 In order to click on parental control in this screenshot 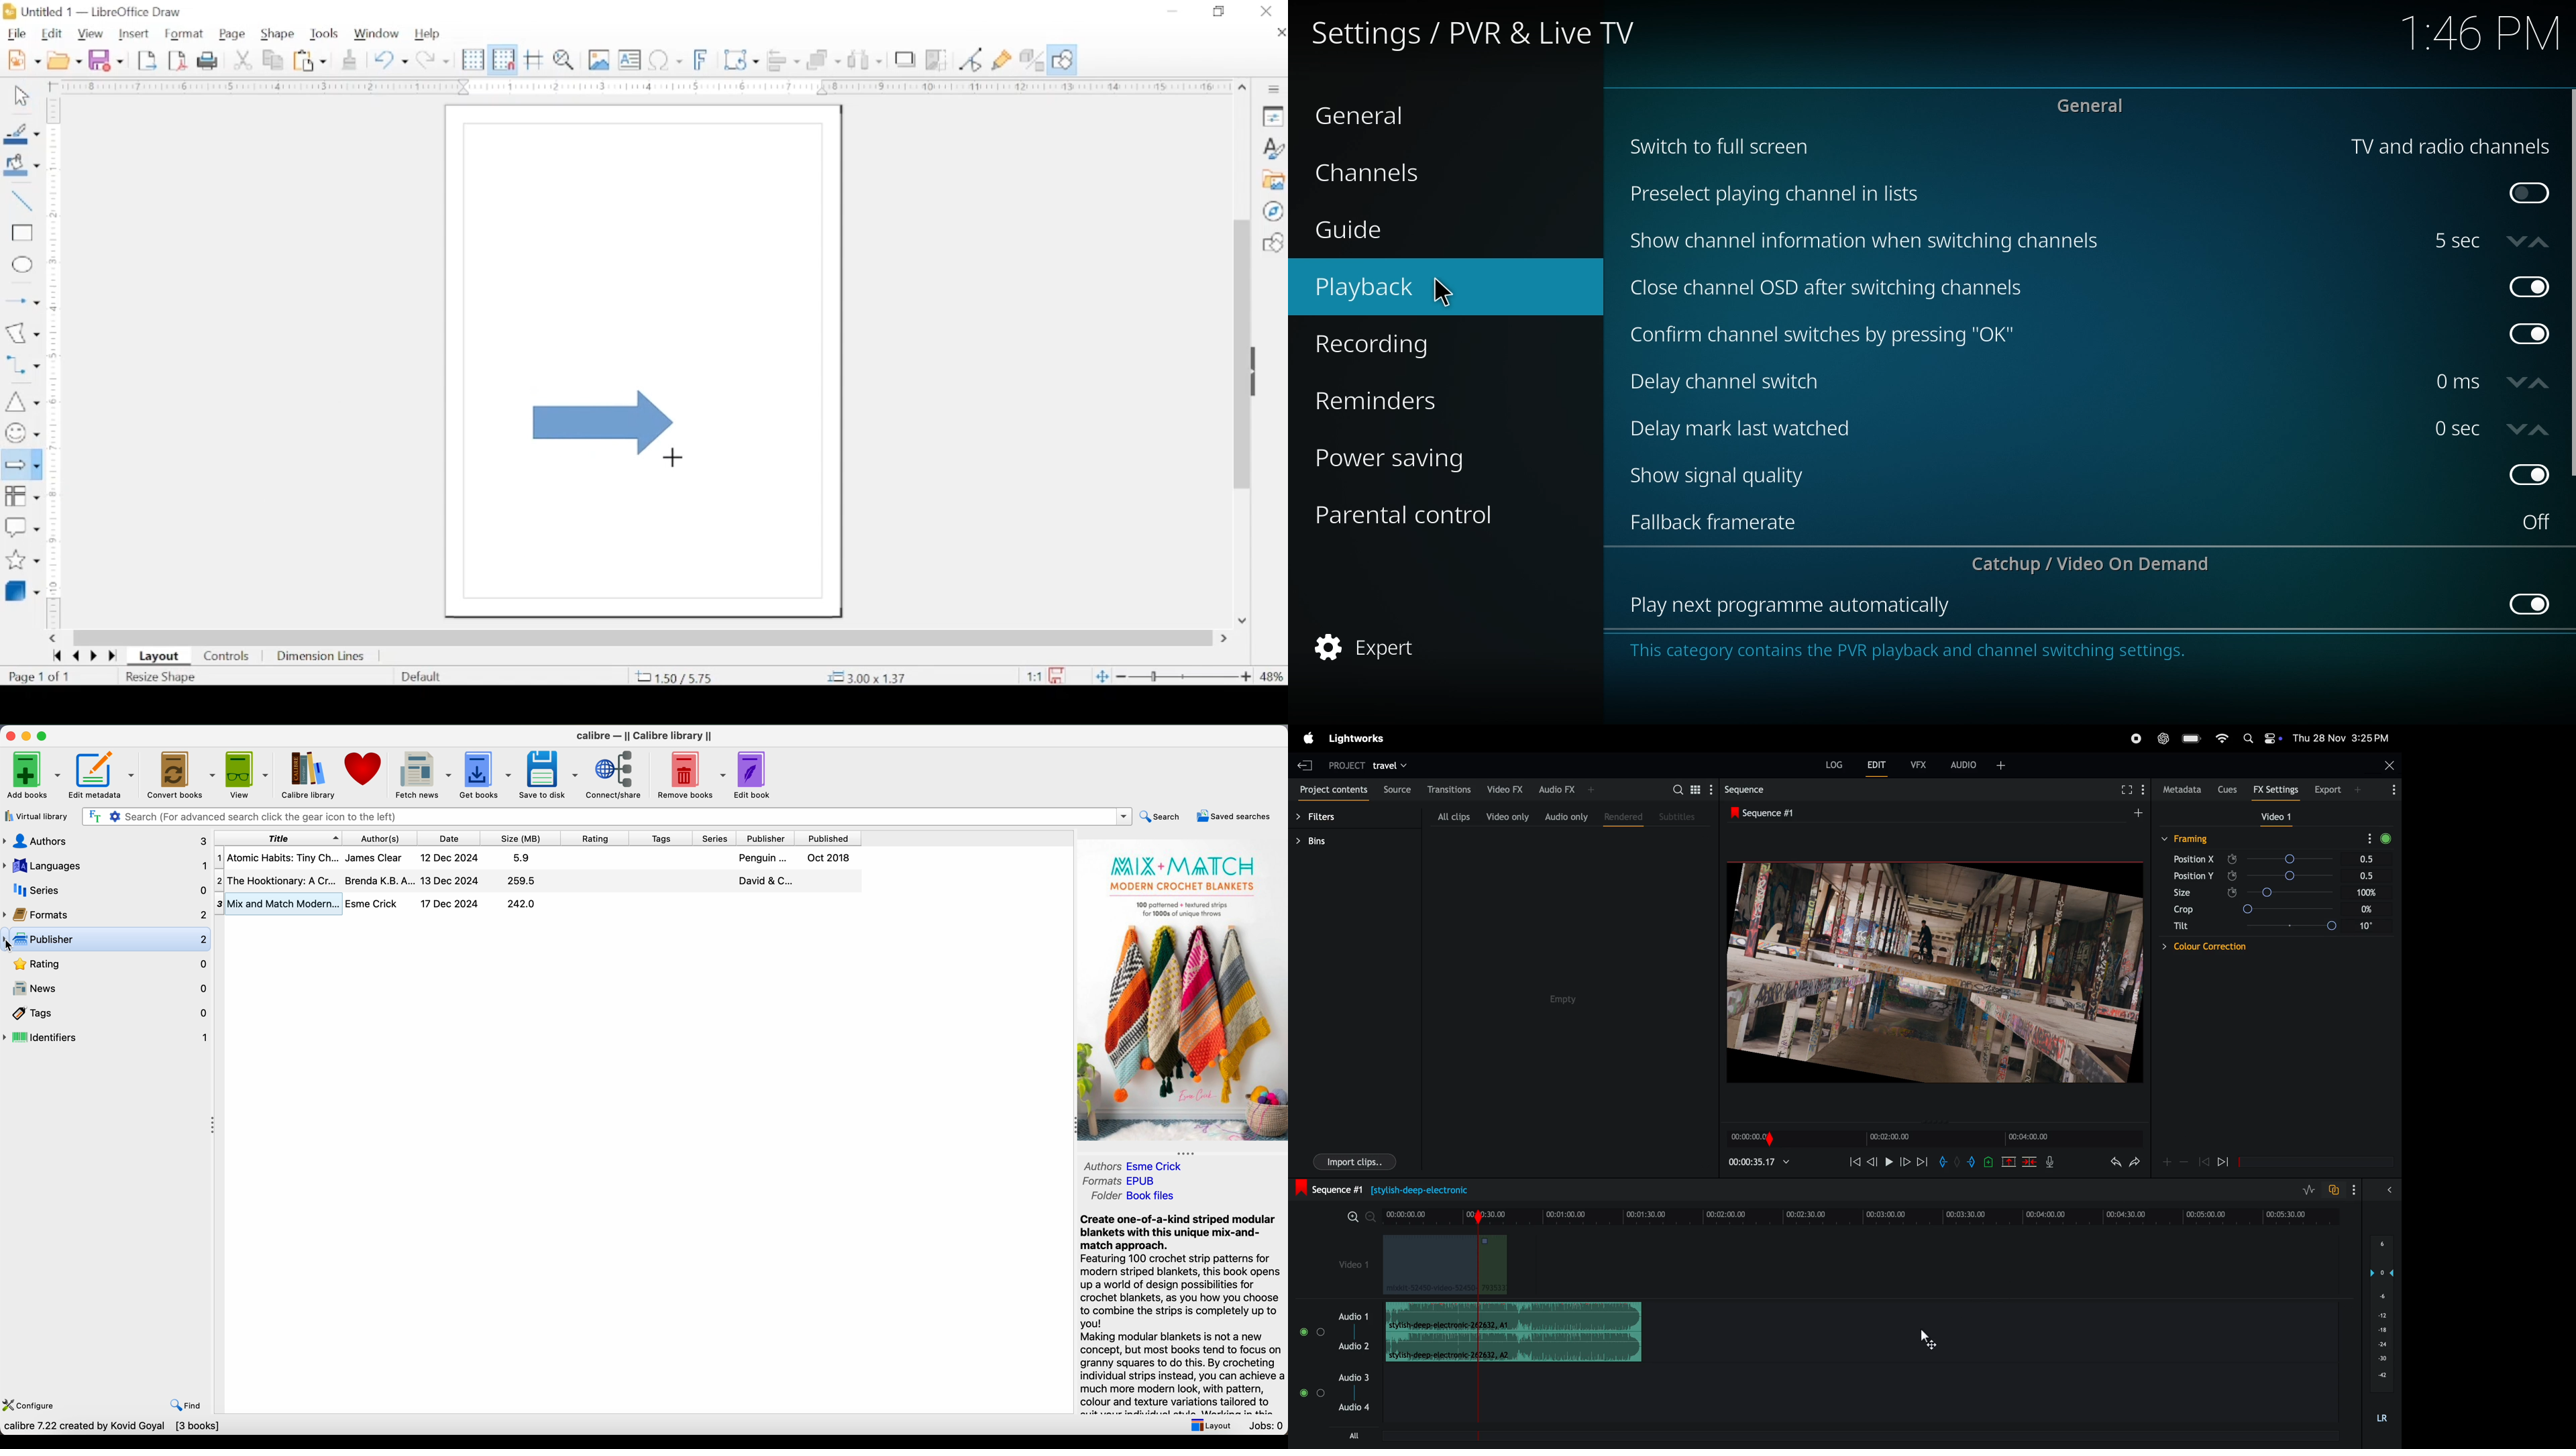, I will do `click(1417, 513)`.